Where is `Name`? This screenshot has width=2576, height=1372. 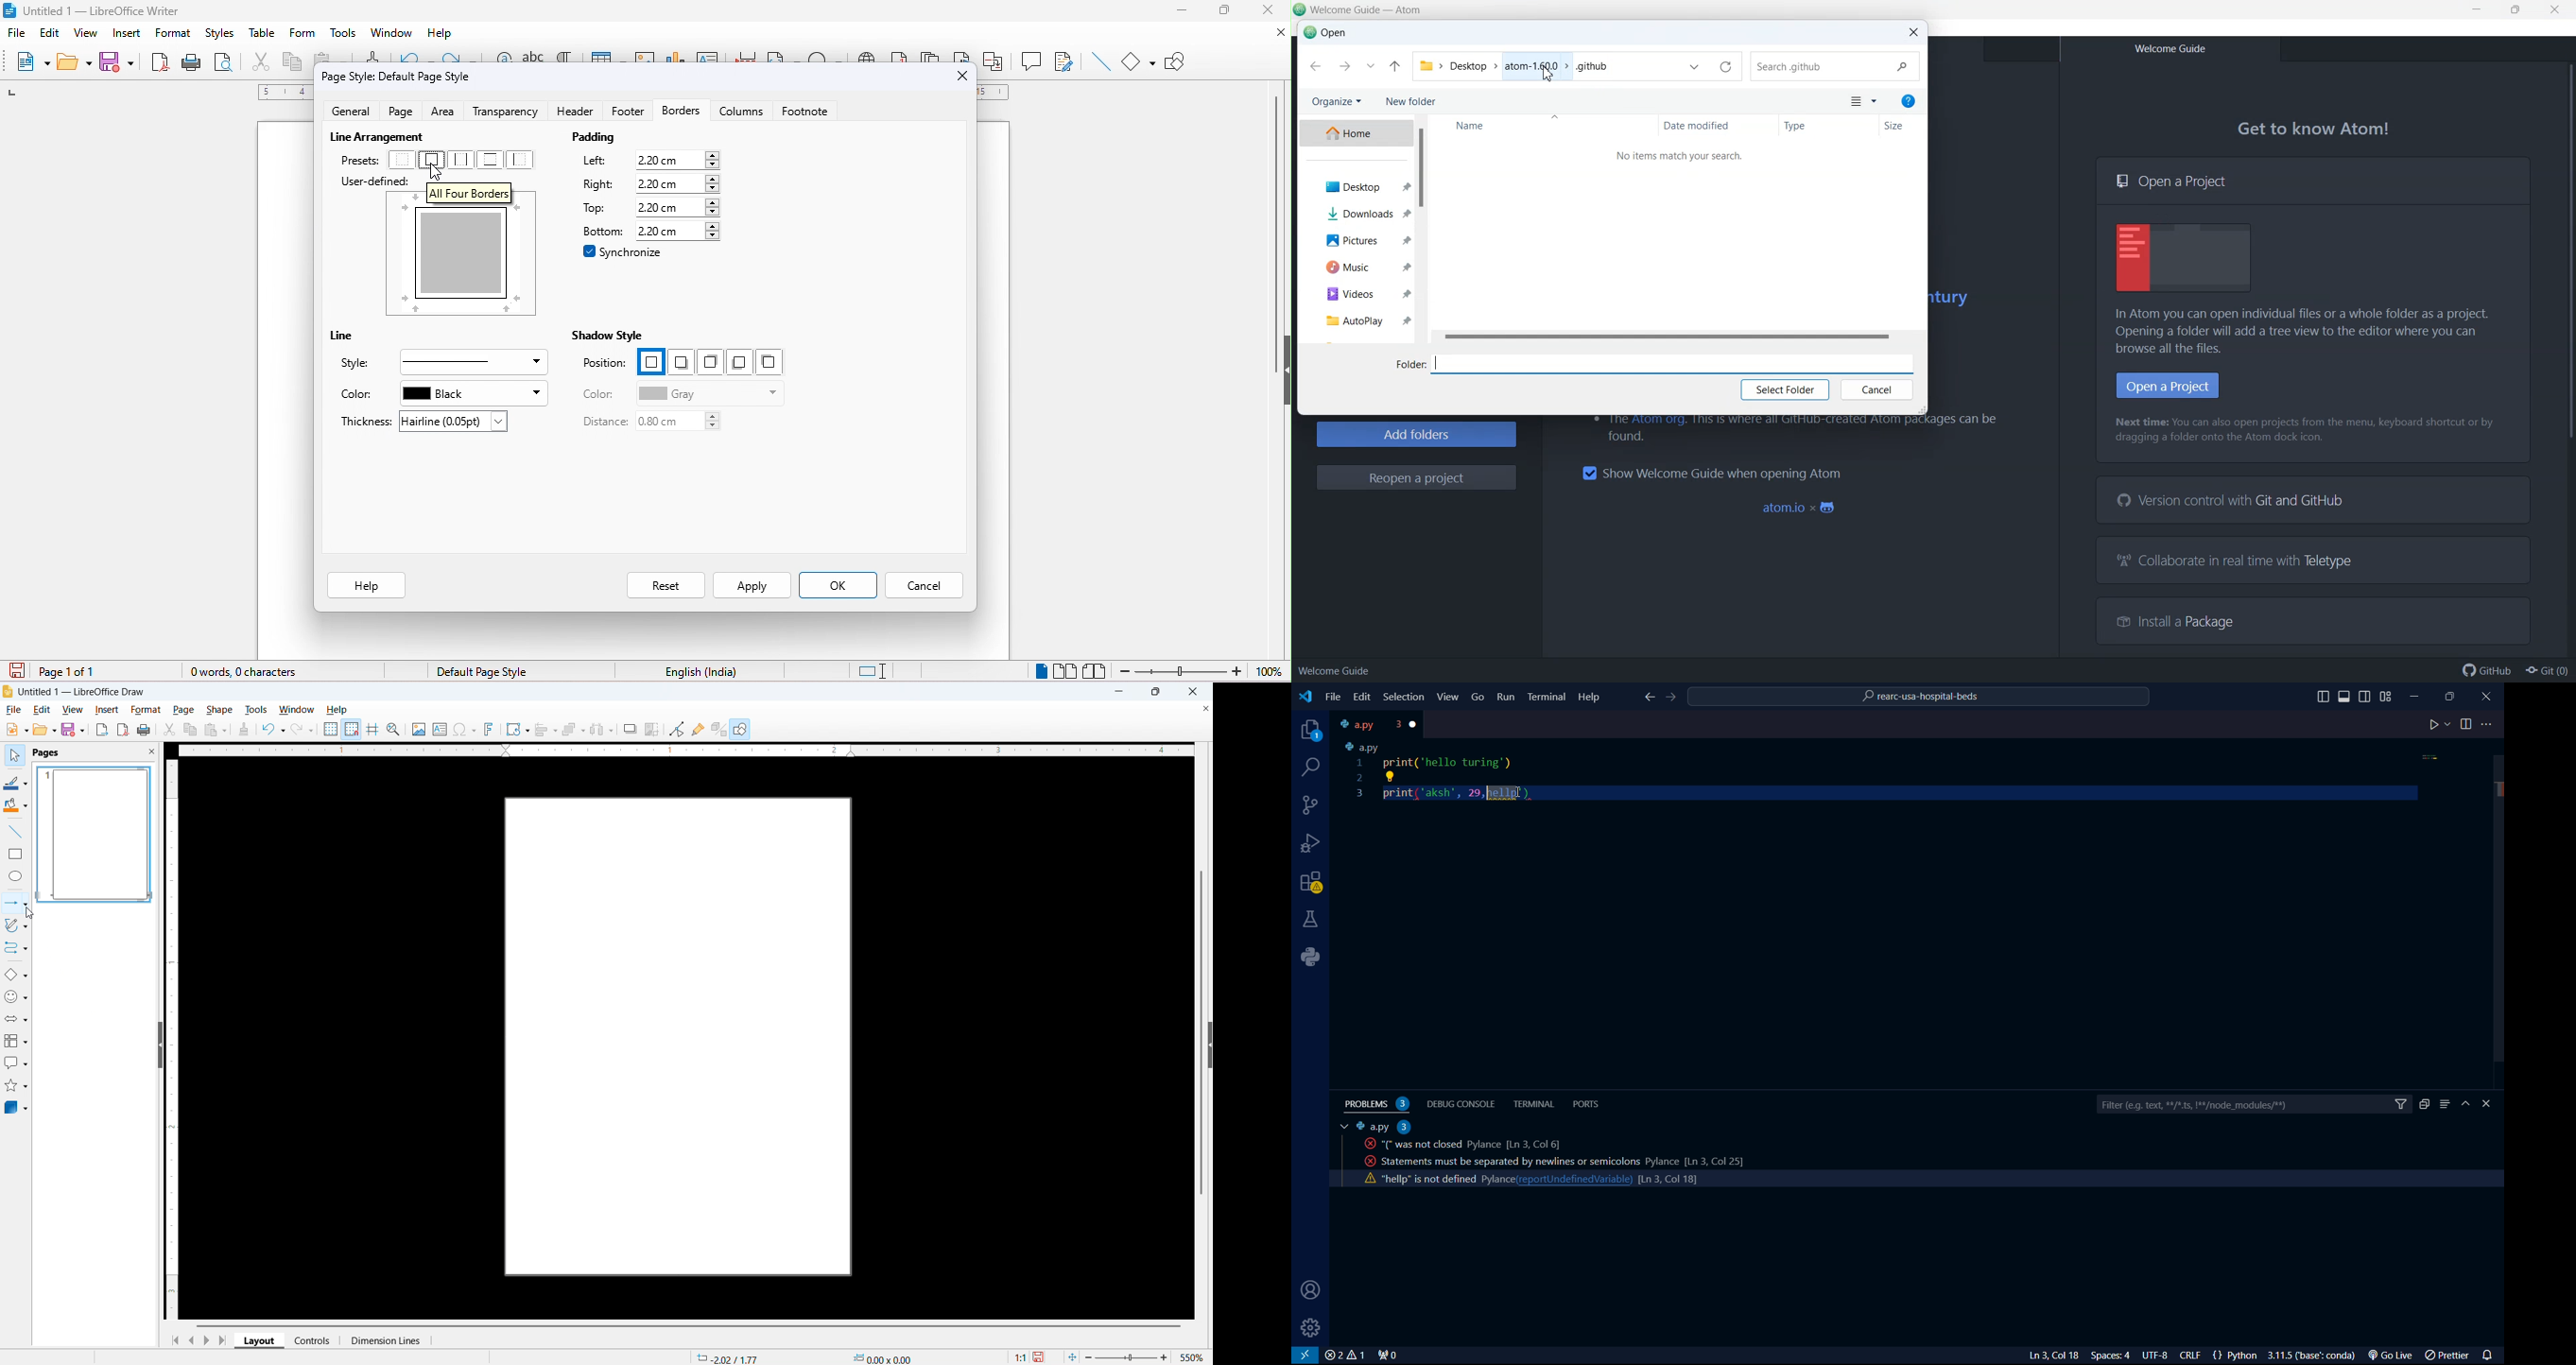 Name is located at coordinates (1543, 126).